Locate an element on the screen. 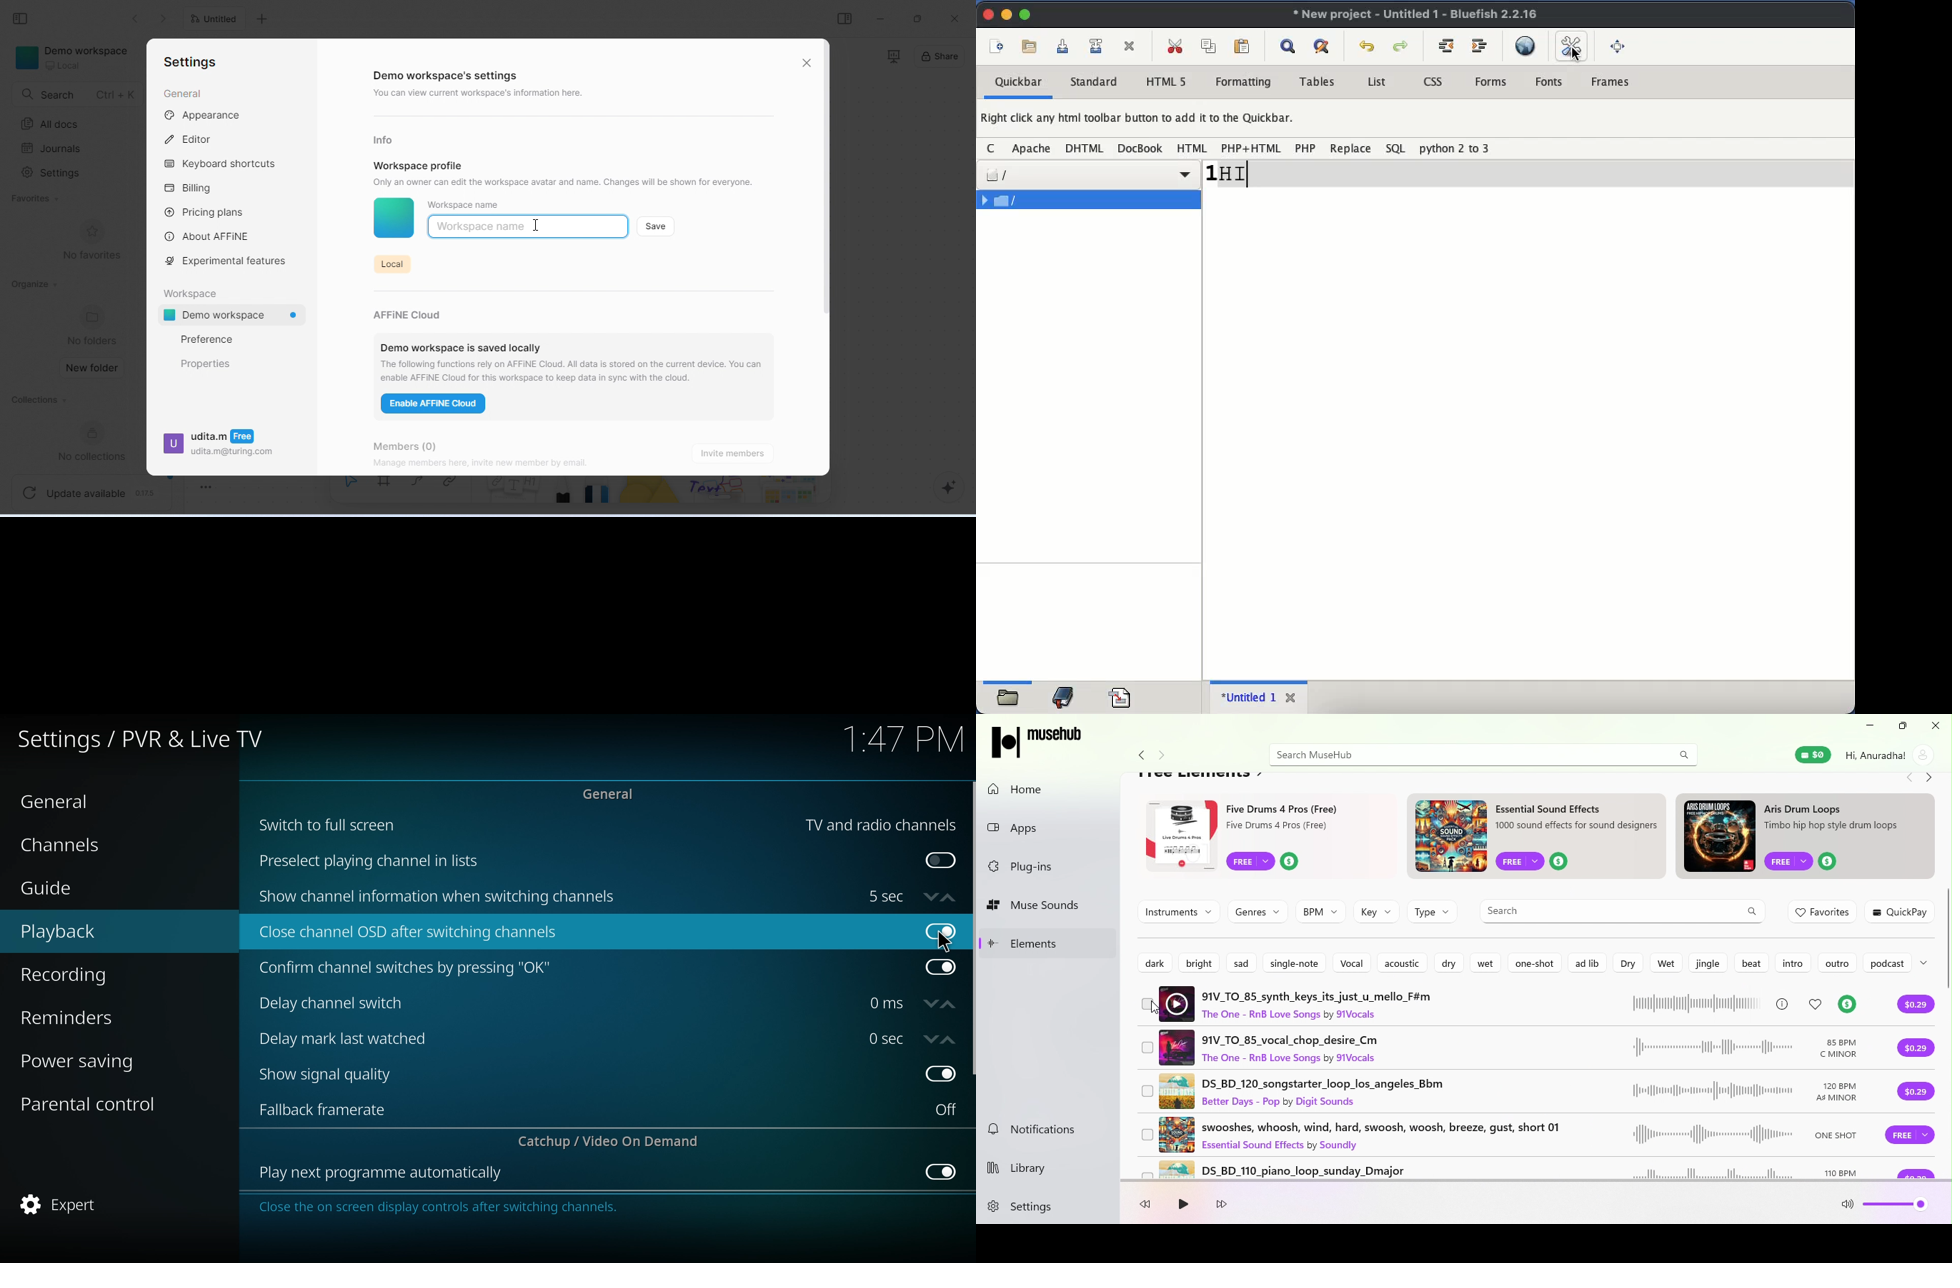 This screenshot has height=1288, width=1960. c is located at coordinates (993, 149).